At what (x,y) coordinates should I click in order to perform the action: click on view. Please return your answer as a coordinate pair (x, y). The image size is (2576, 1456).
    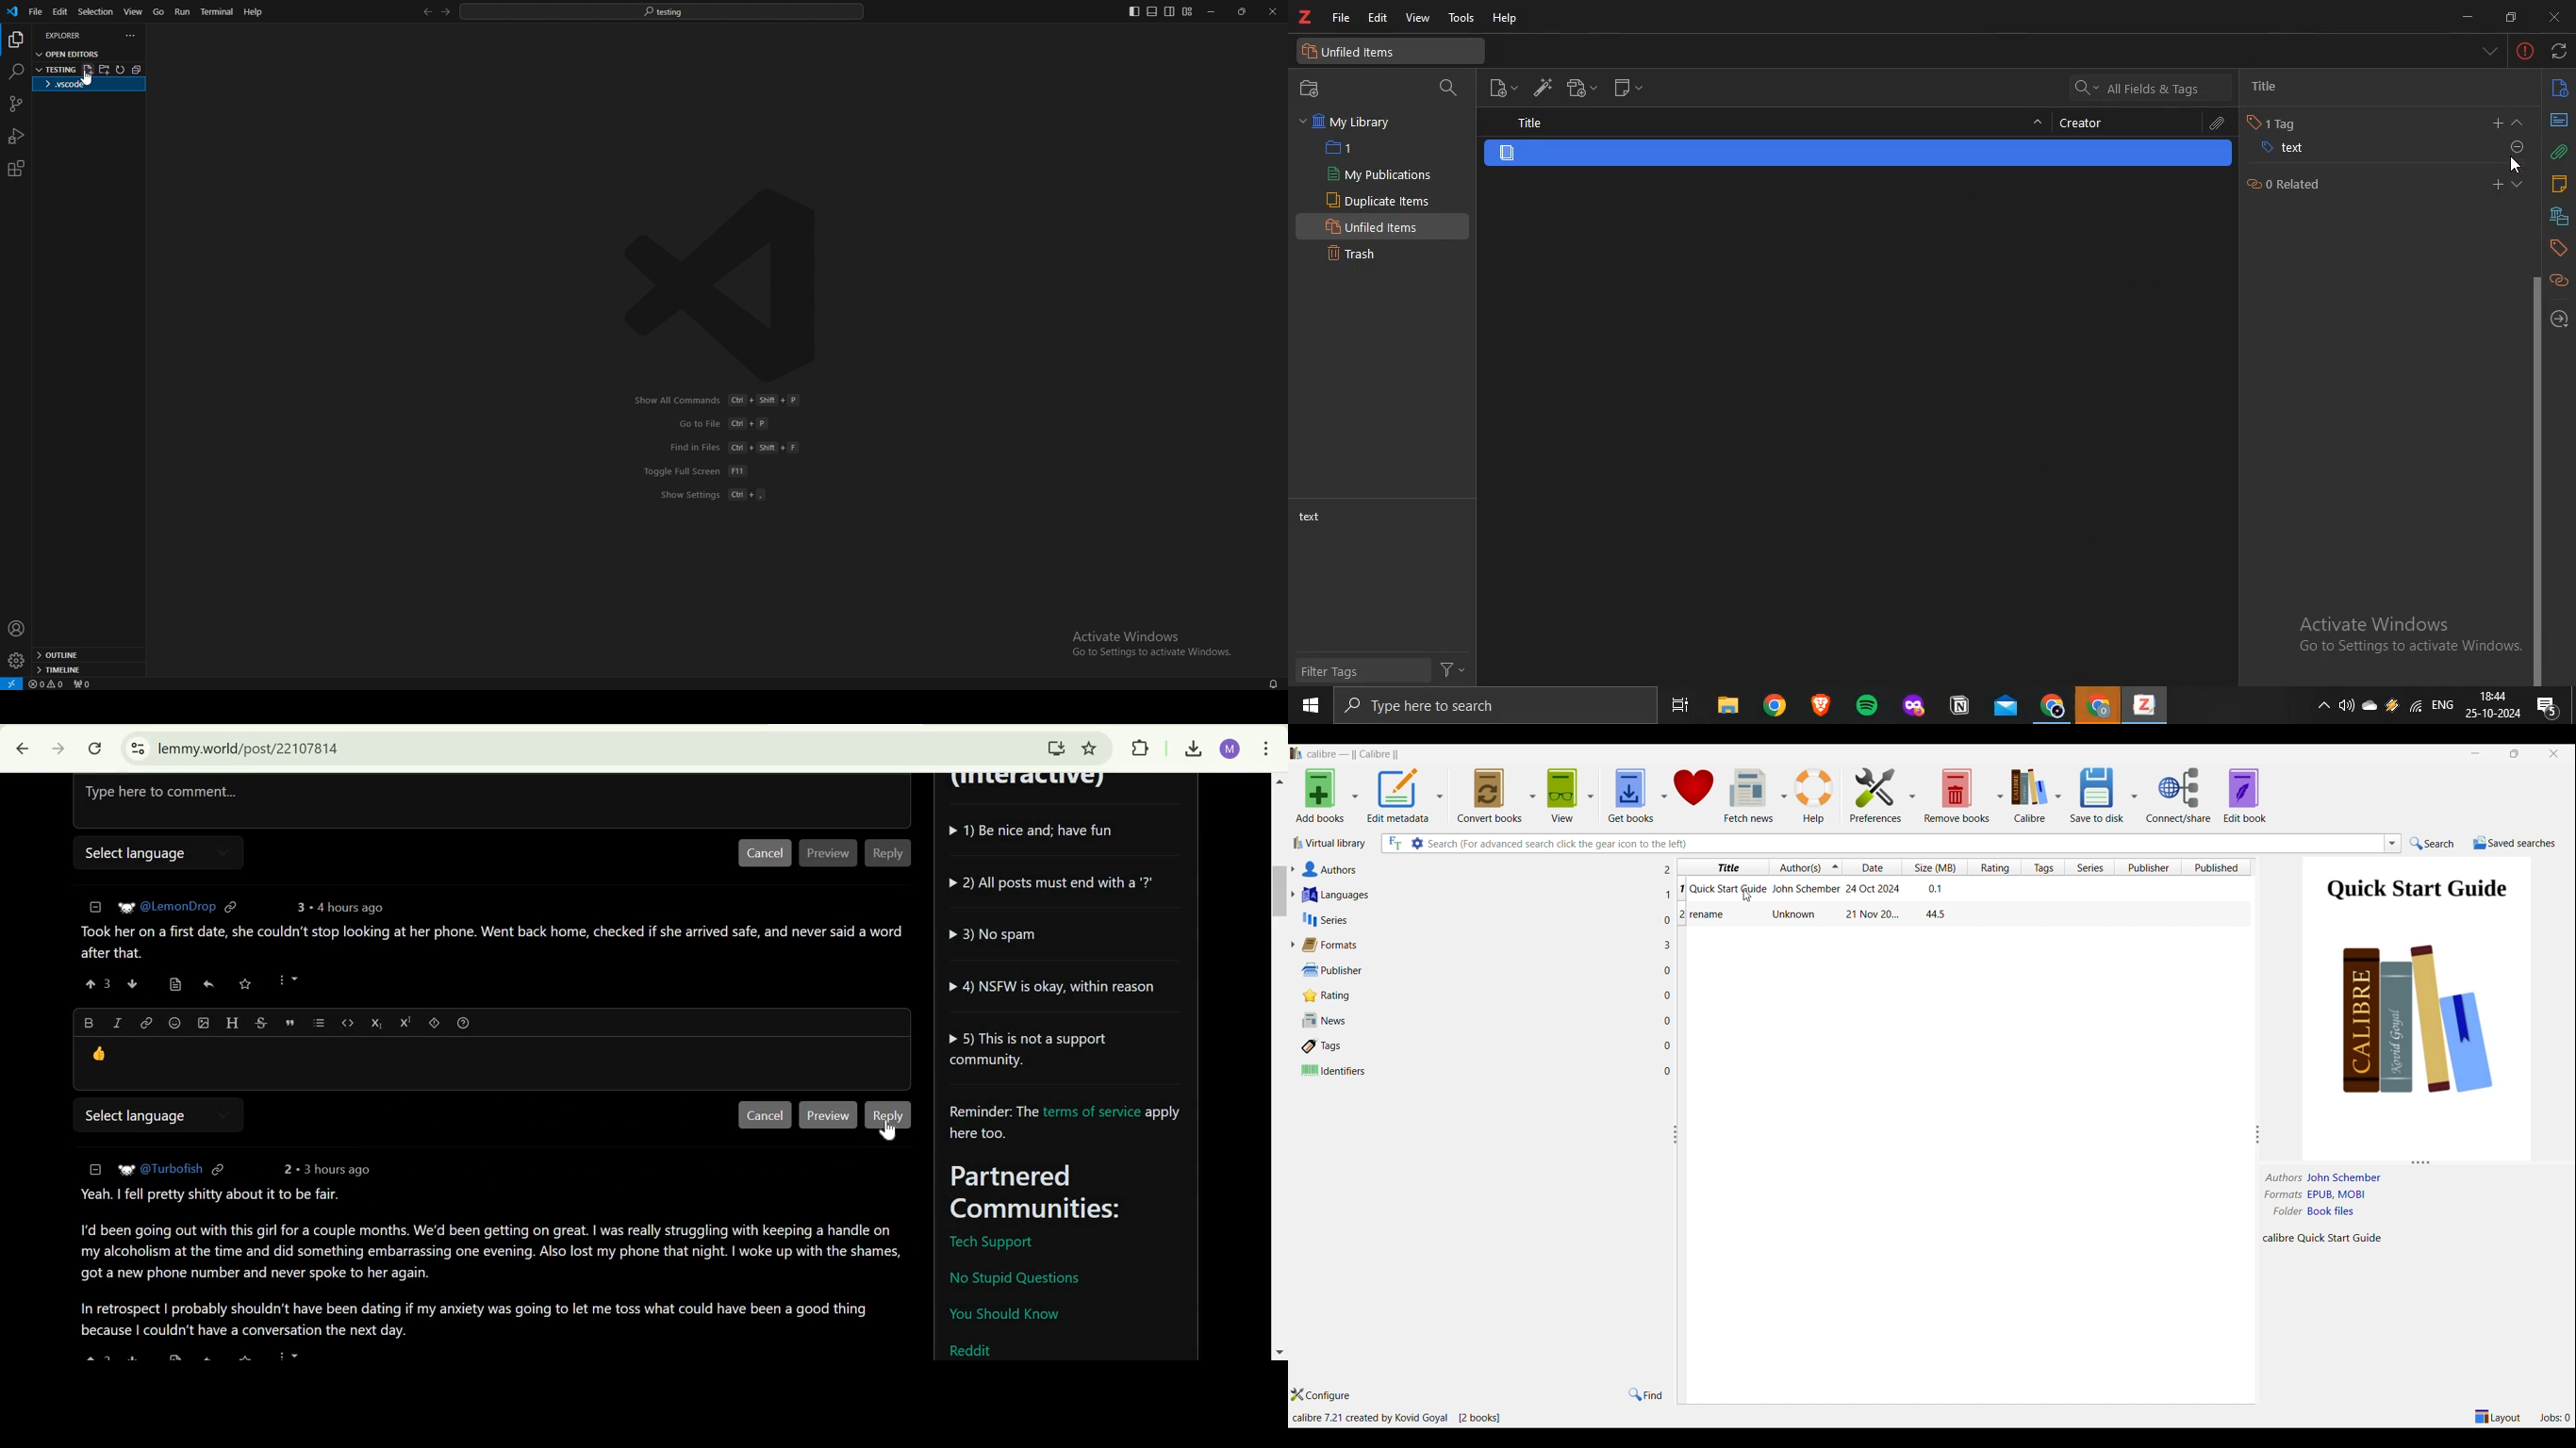
    Looking at the image, I should click on (1418, 17).